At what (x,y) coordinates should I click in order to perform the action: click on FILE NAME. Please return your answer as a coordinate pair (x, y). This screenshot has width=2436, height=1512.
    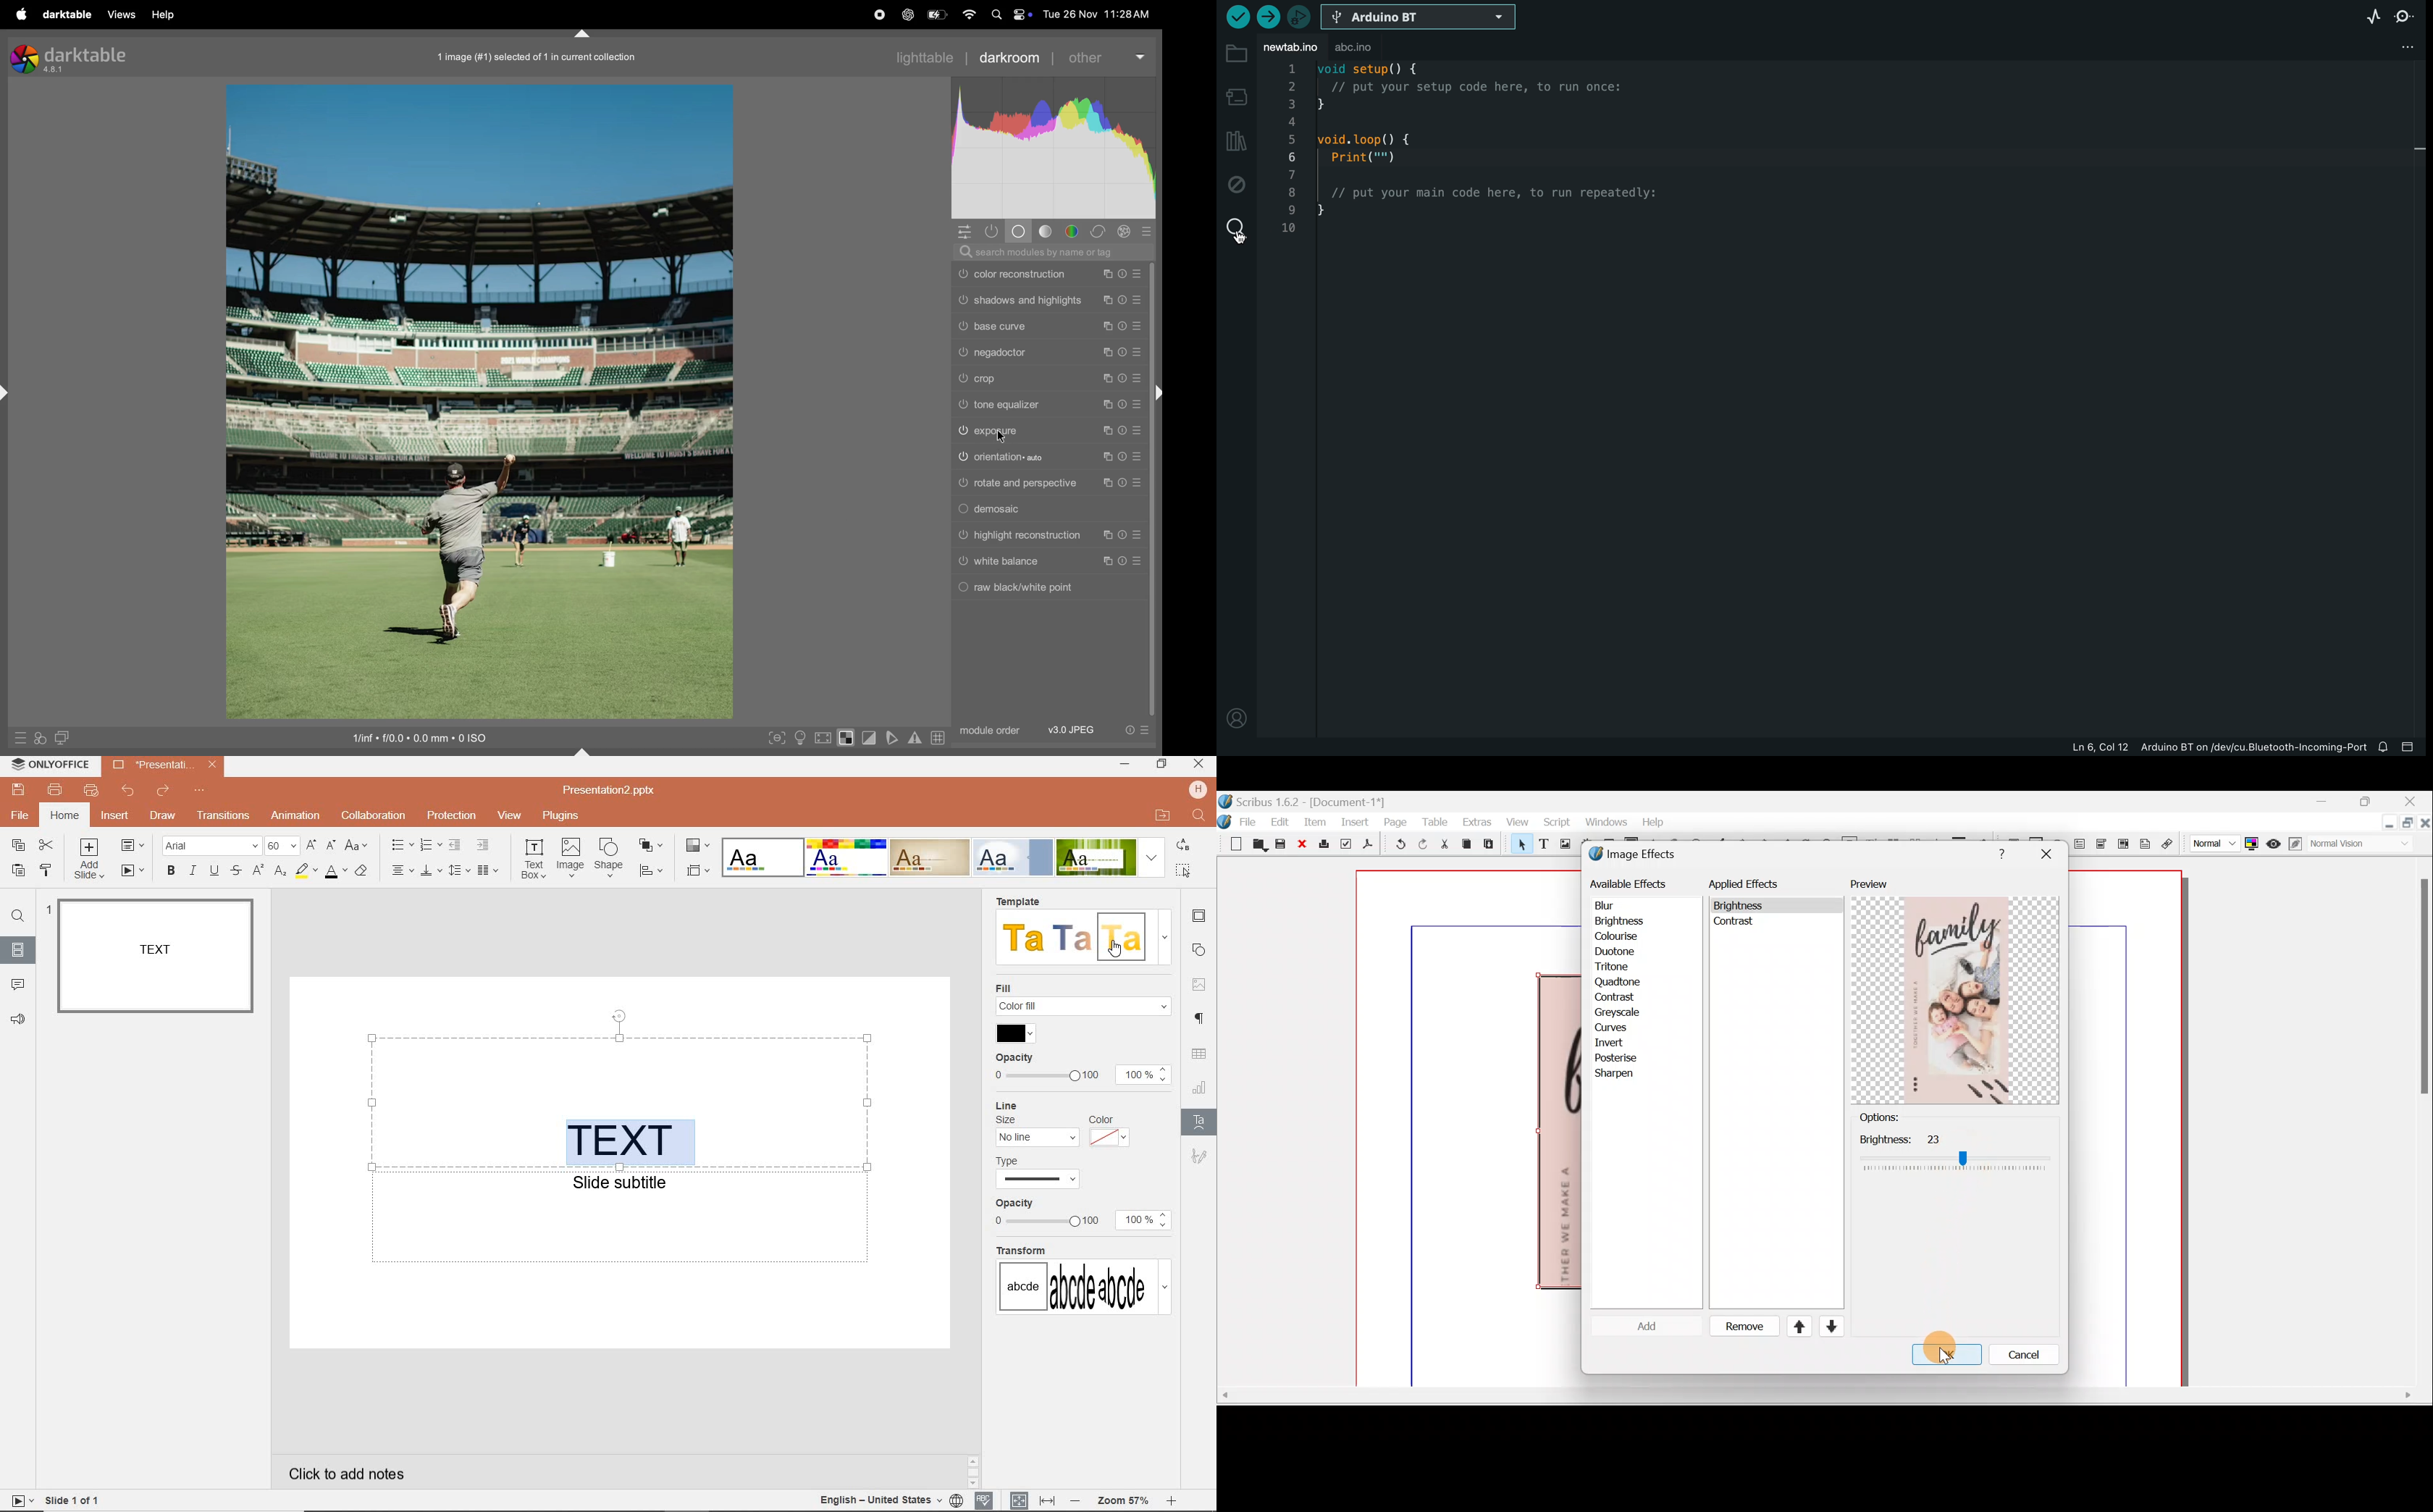
    Looking at the image, I should click on (613, 790).